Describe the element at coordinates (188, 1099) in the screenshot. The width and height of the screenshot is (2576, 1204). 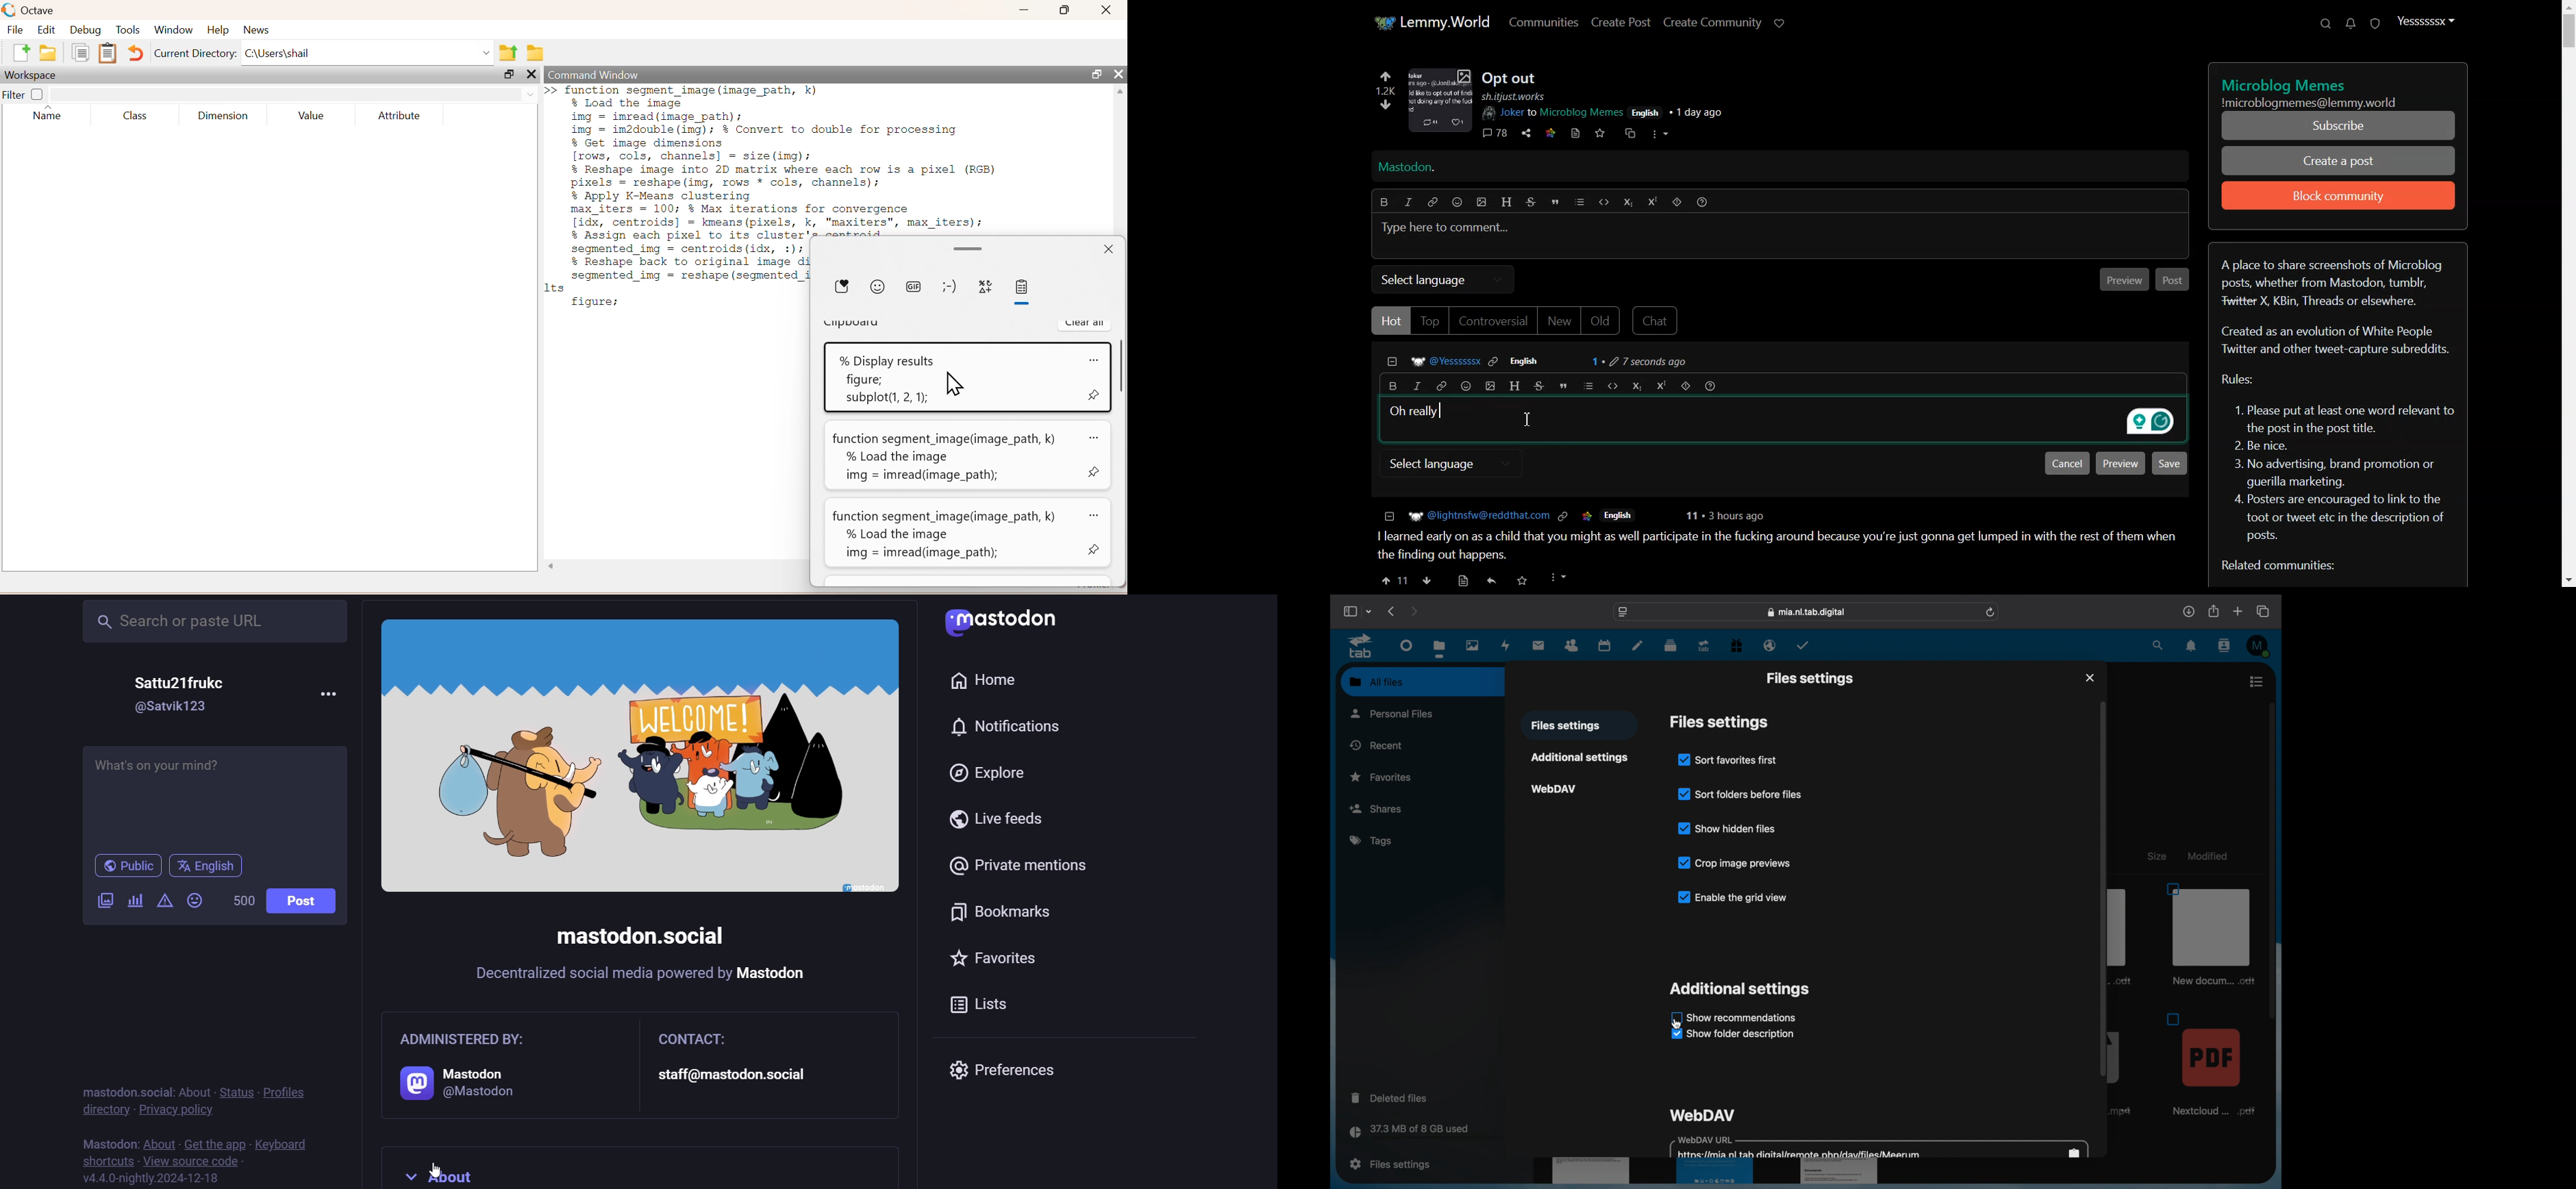
I see `pointer` at that location.